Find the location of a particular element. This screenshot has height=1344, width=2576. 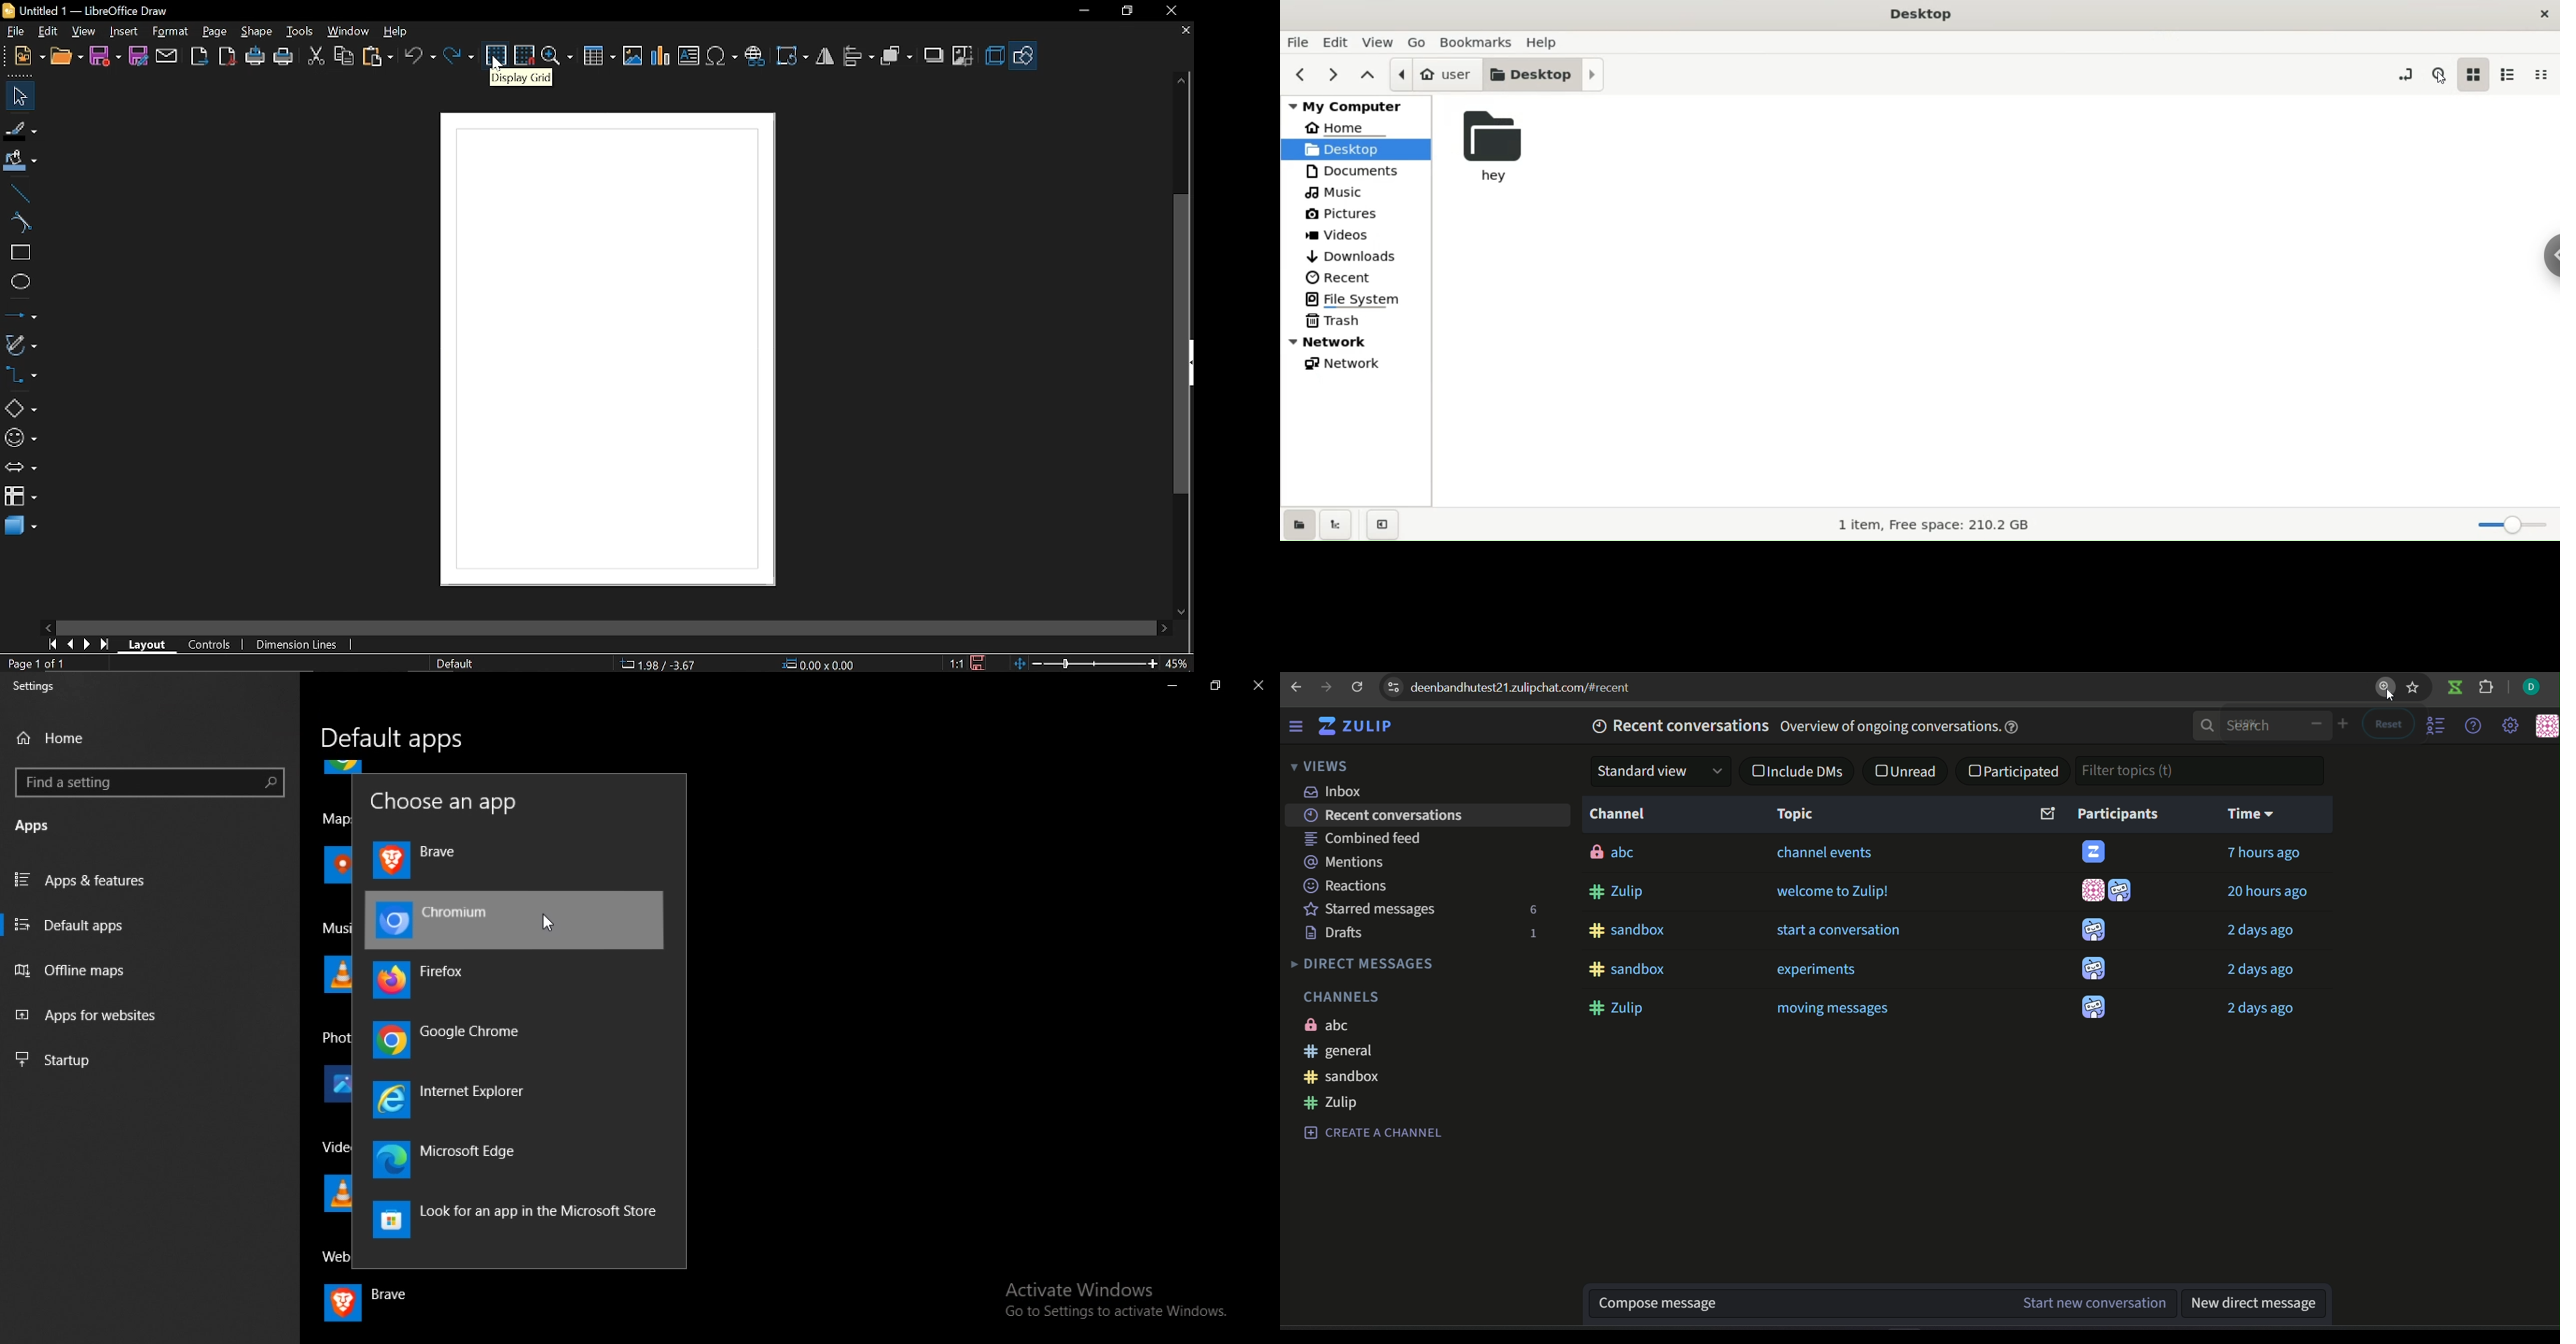

shapes is located at coordinates (1023, 56).